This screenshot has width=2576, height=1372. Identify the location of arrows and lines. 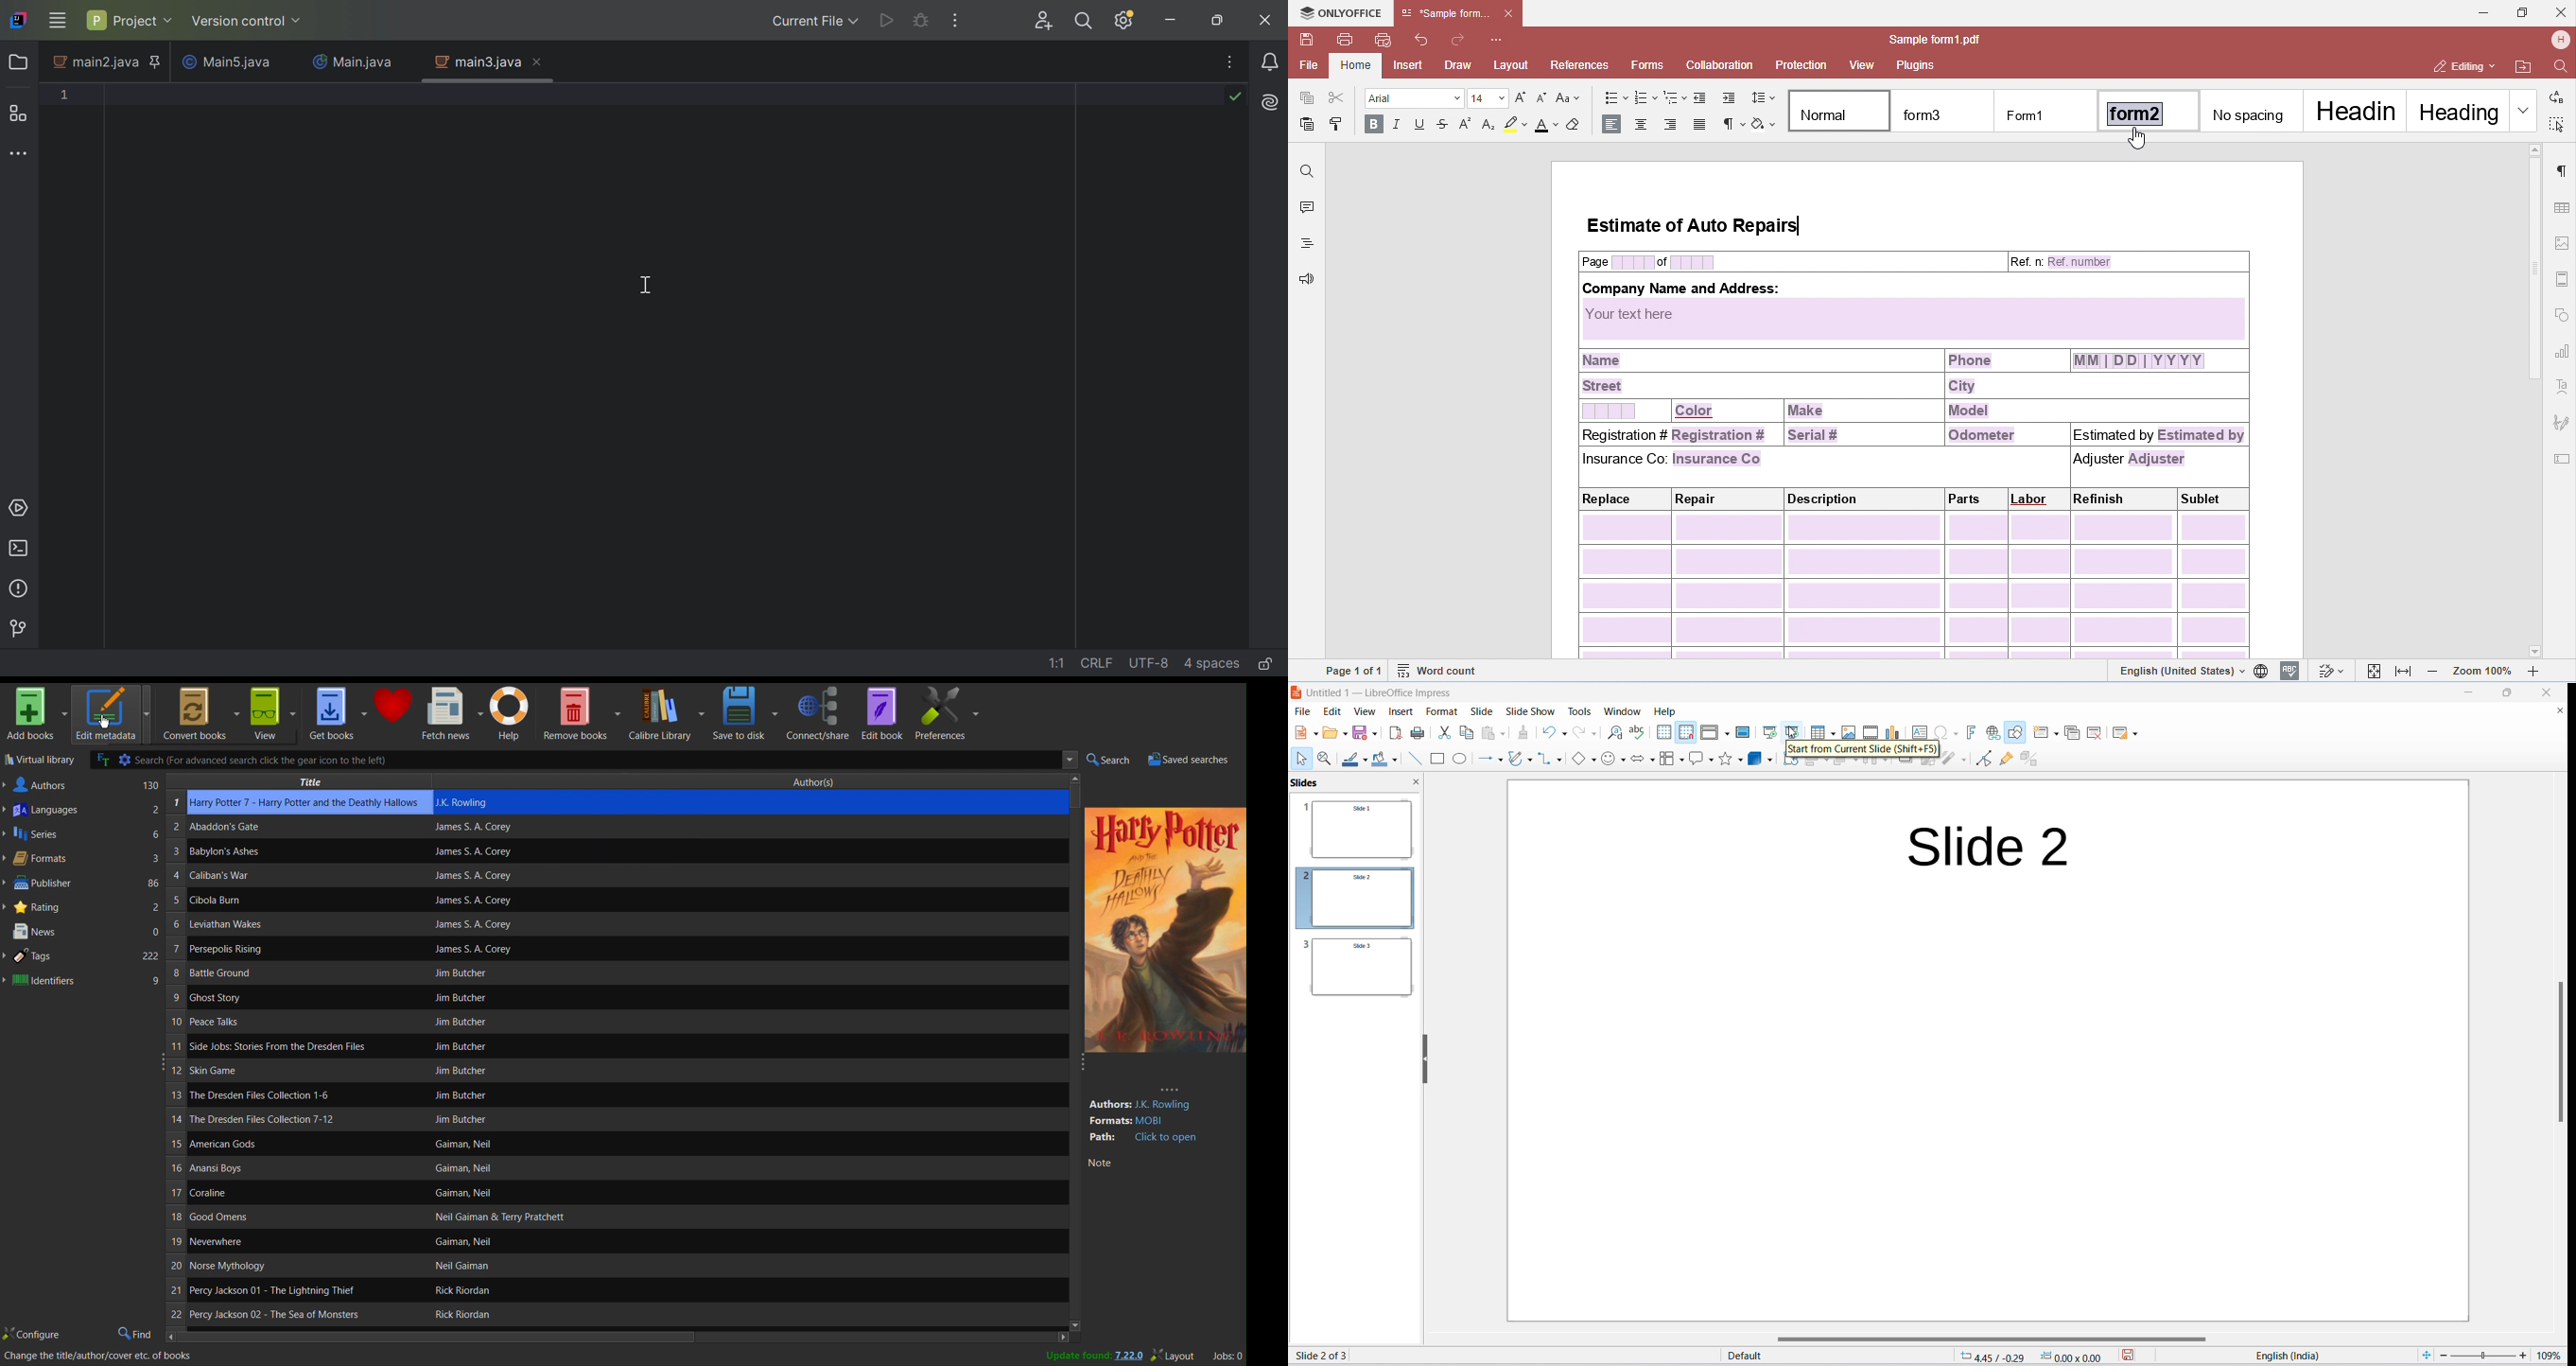
(1483, 759).